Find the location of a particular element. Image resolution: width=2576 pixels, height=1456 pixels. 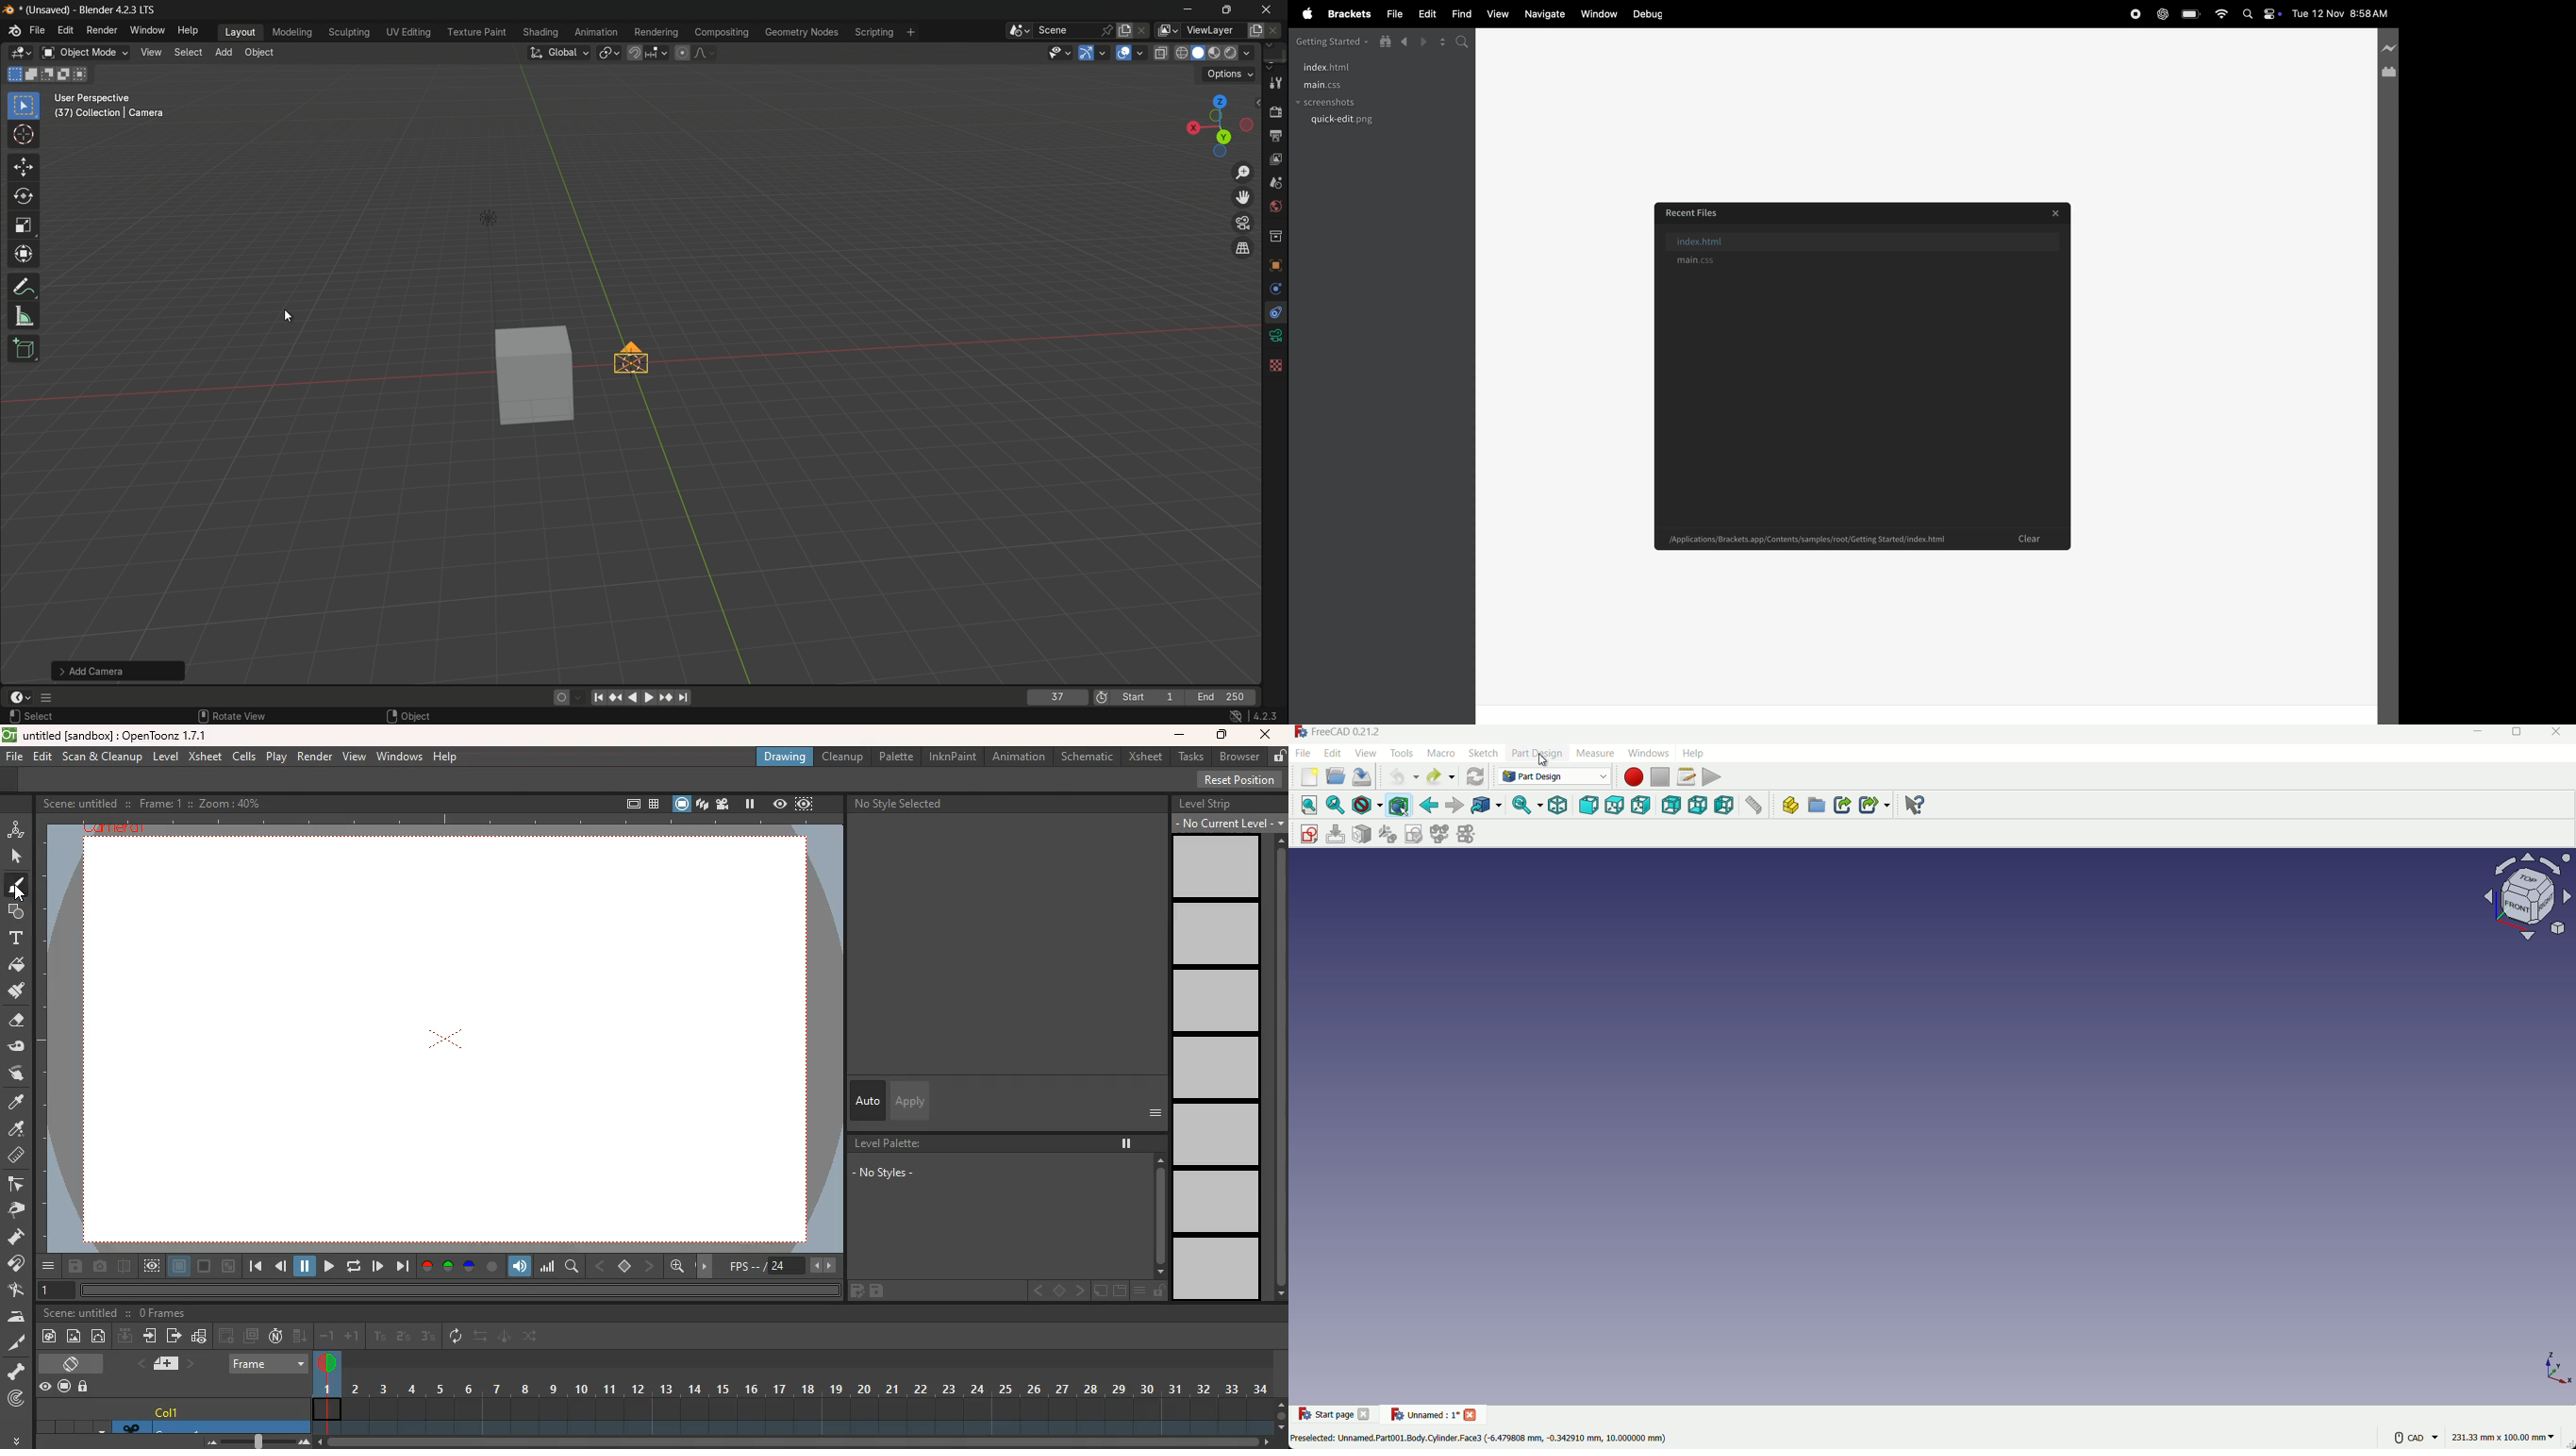

mark sketch to face is located at coordinates (1362, 835).